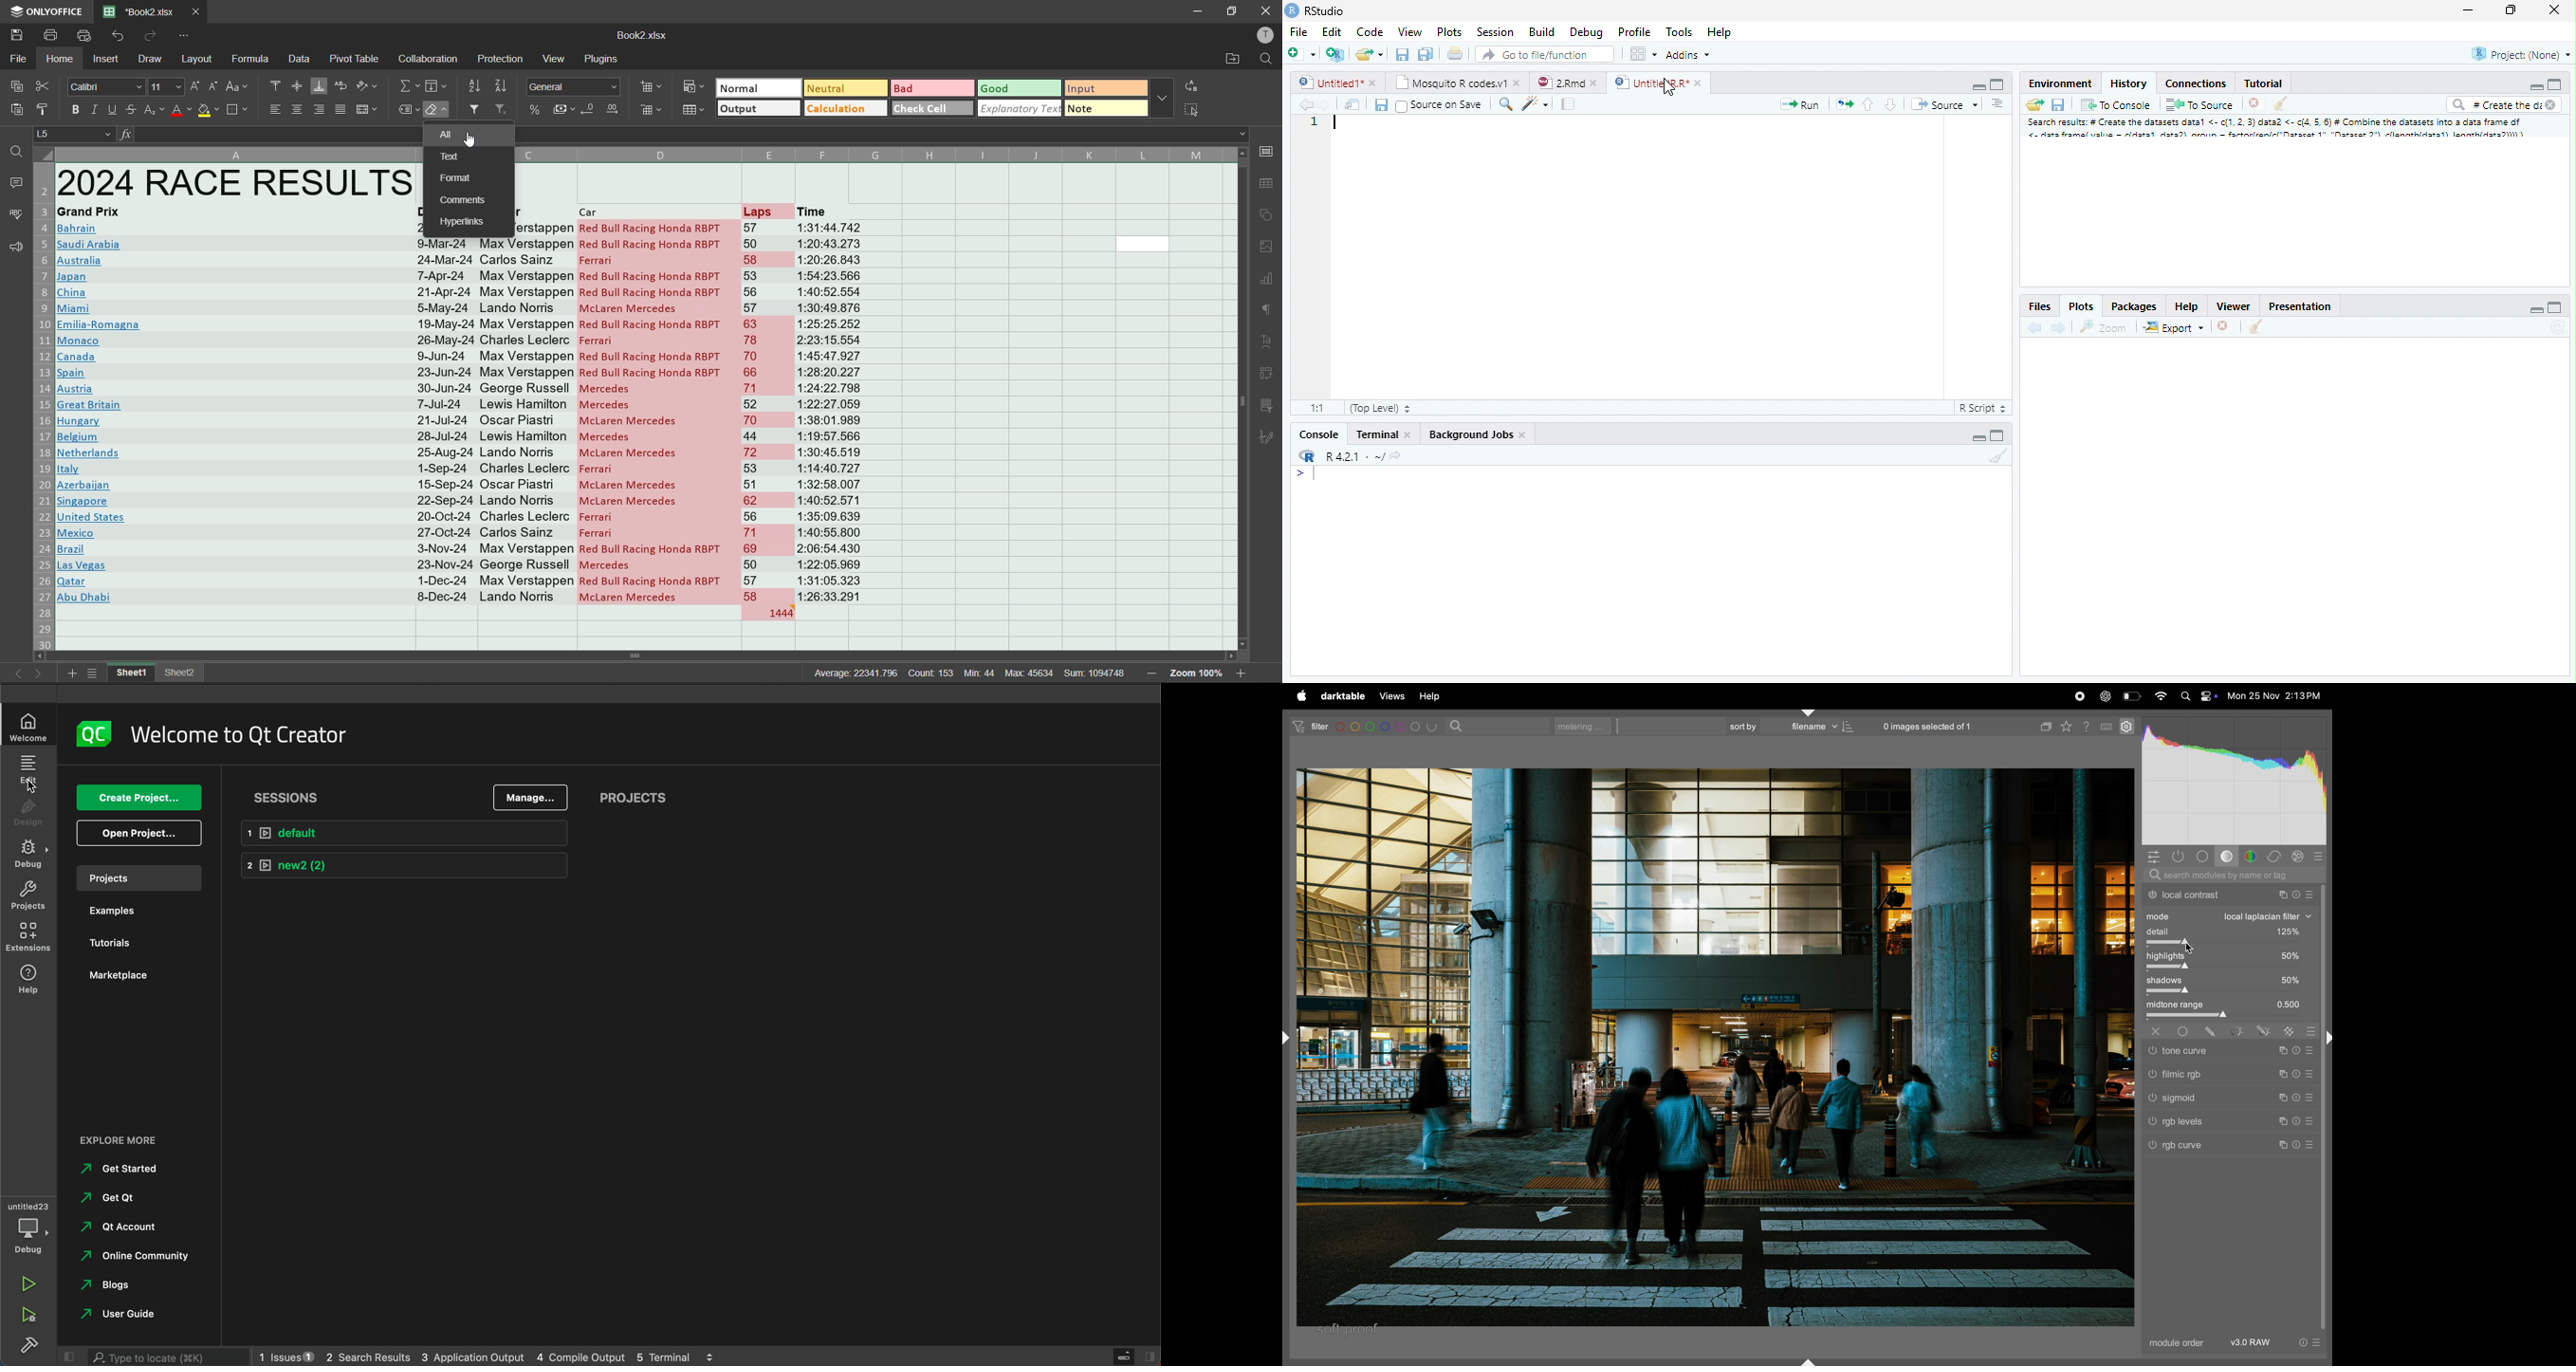 This screenshot has height=1372, width=2576. Describe the element at coordinates (2152, 1051) in the screenshot. I see `tone curve switched off` at that location.